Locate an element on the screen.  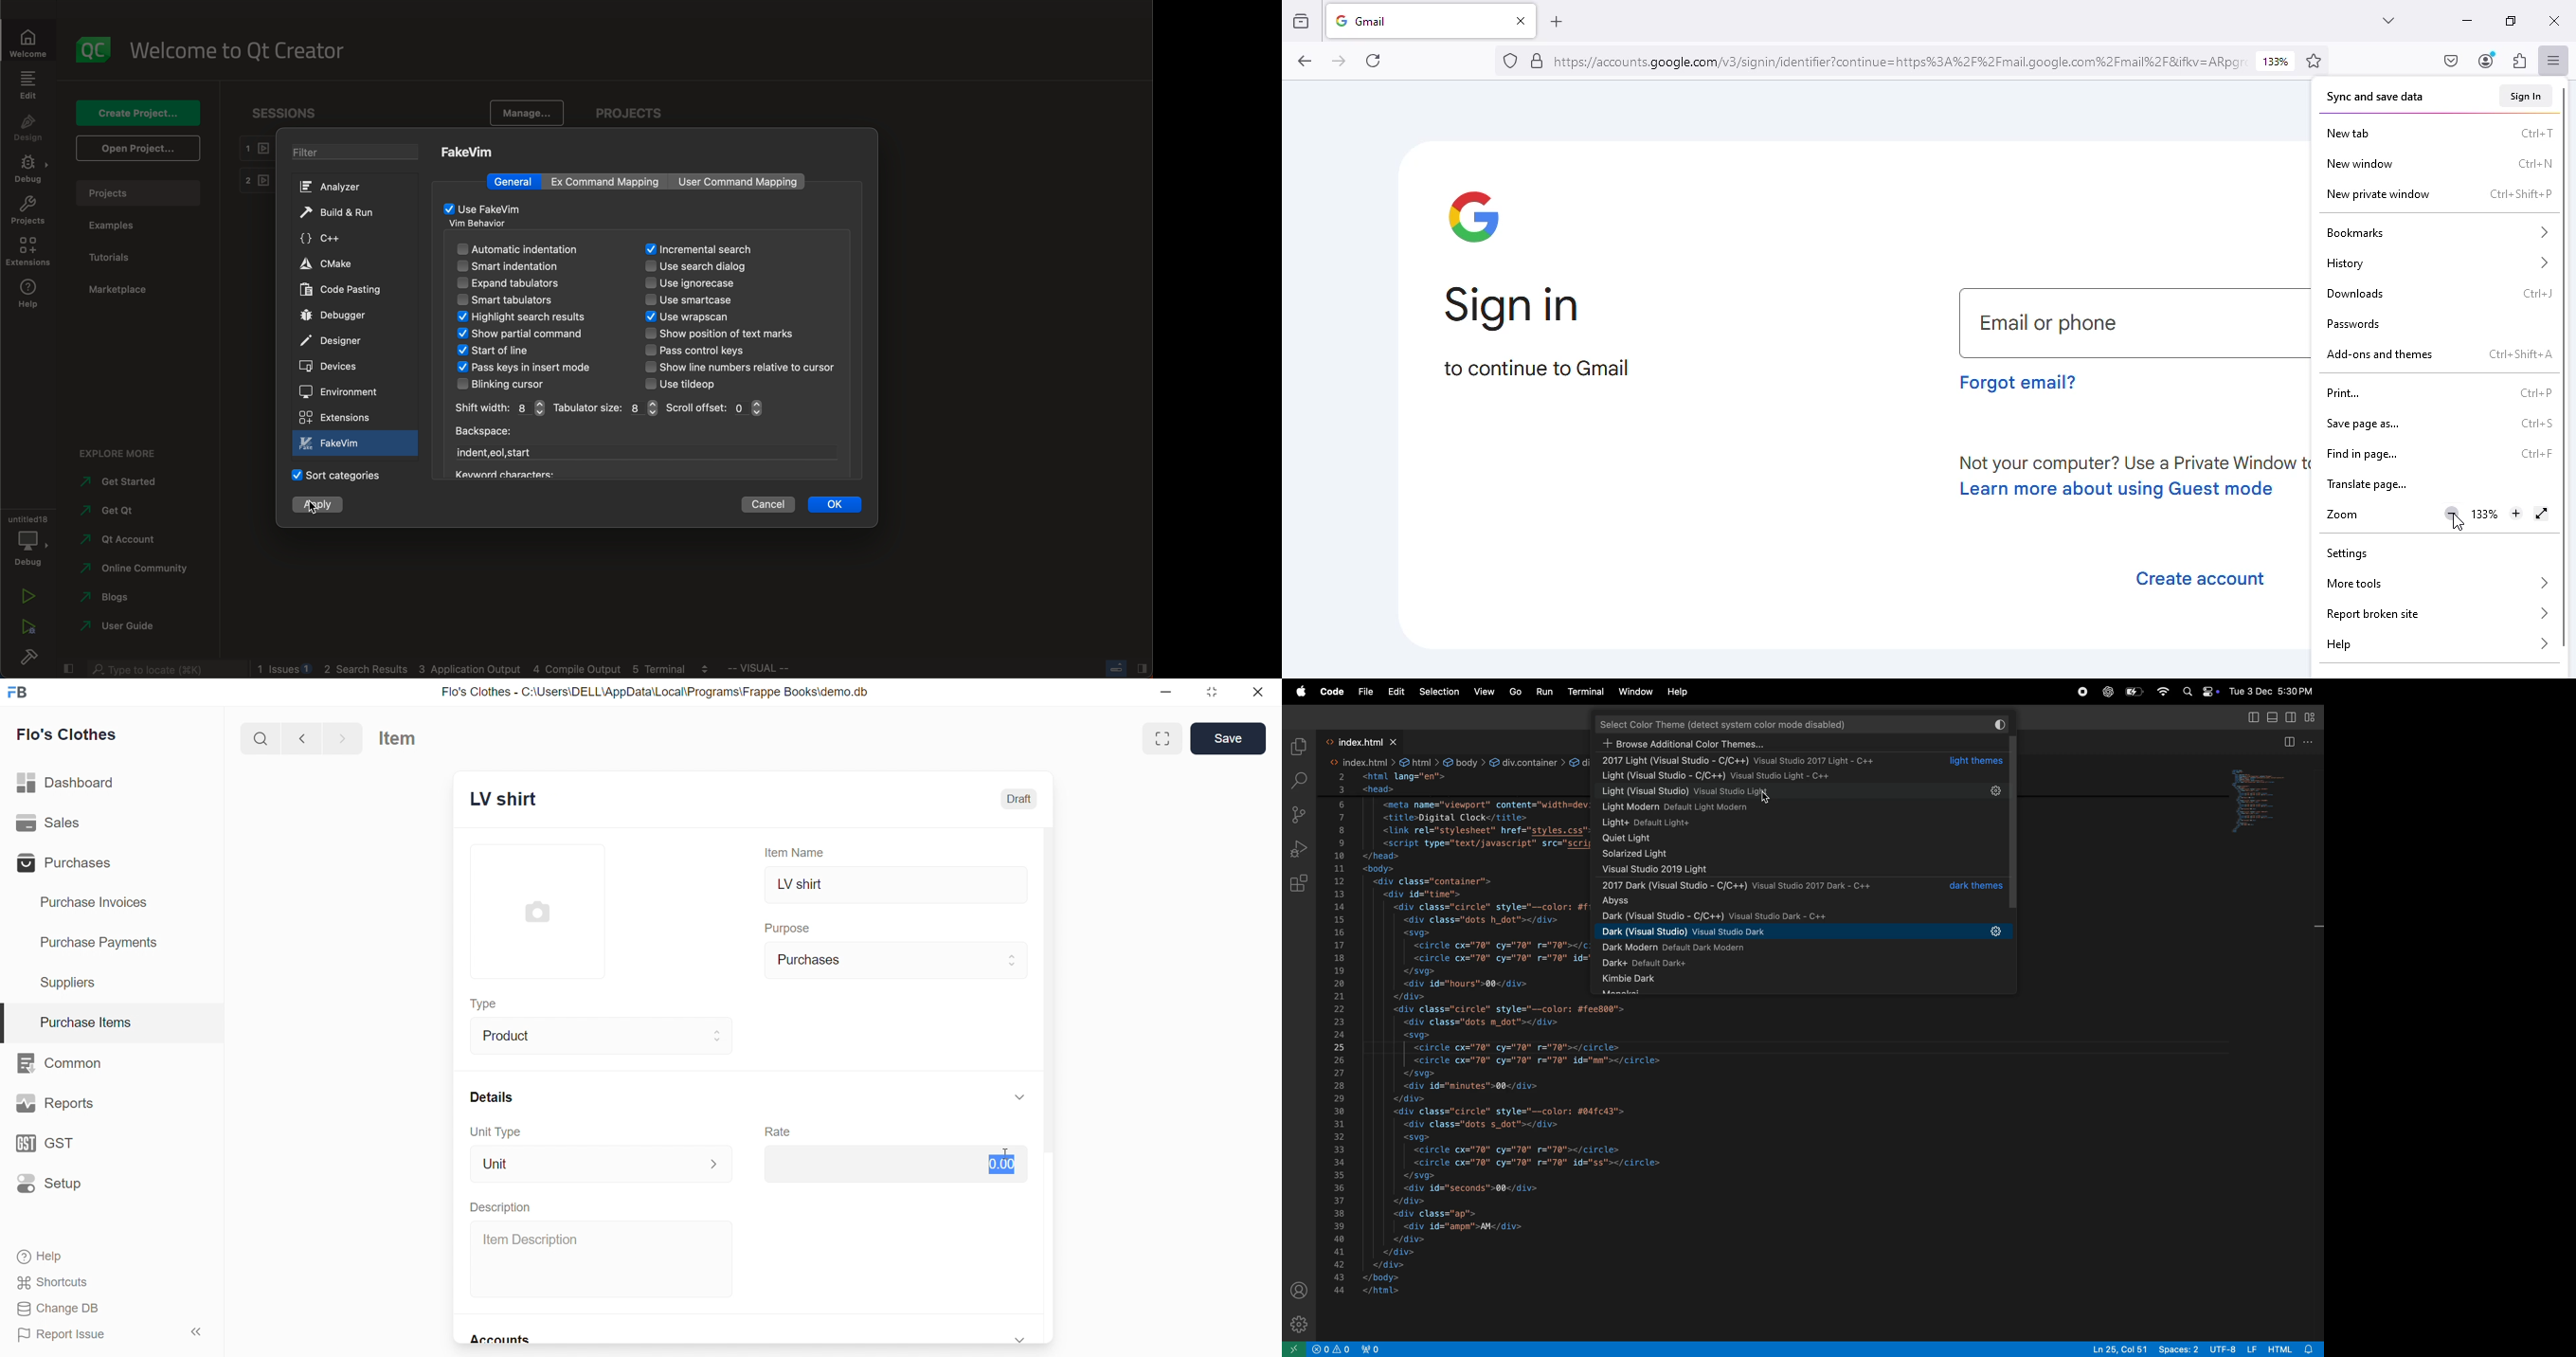
shortcut for print is located at coordinates (2536, 392).